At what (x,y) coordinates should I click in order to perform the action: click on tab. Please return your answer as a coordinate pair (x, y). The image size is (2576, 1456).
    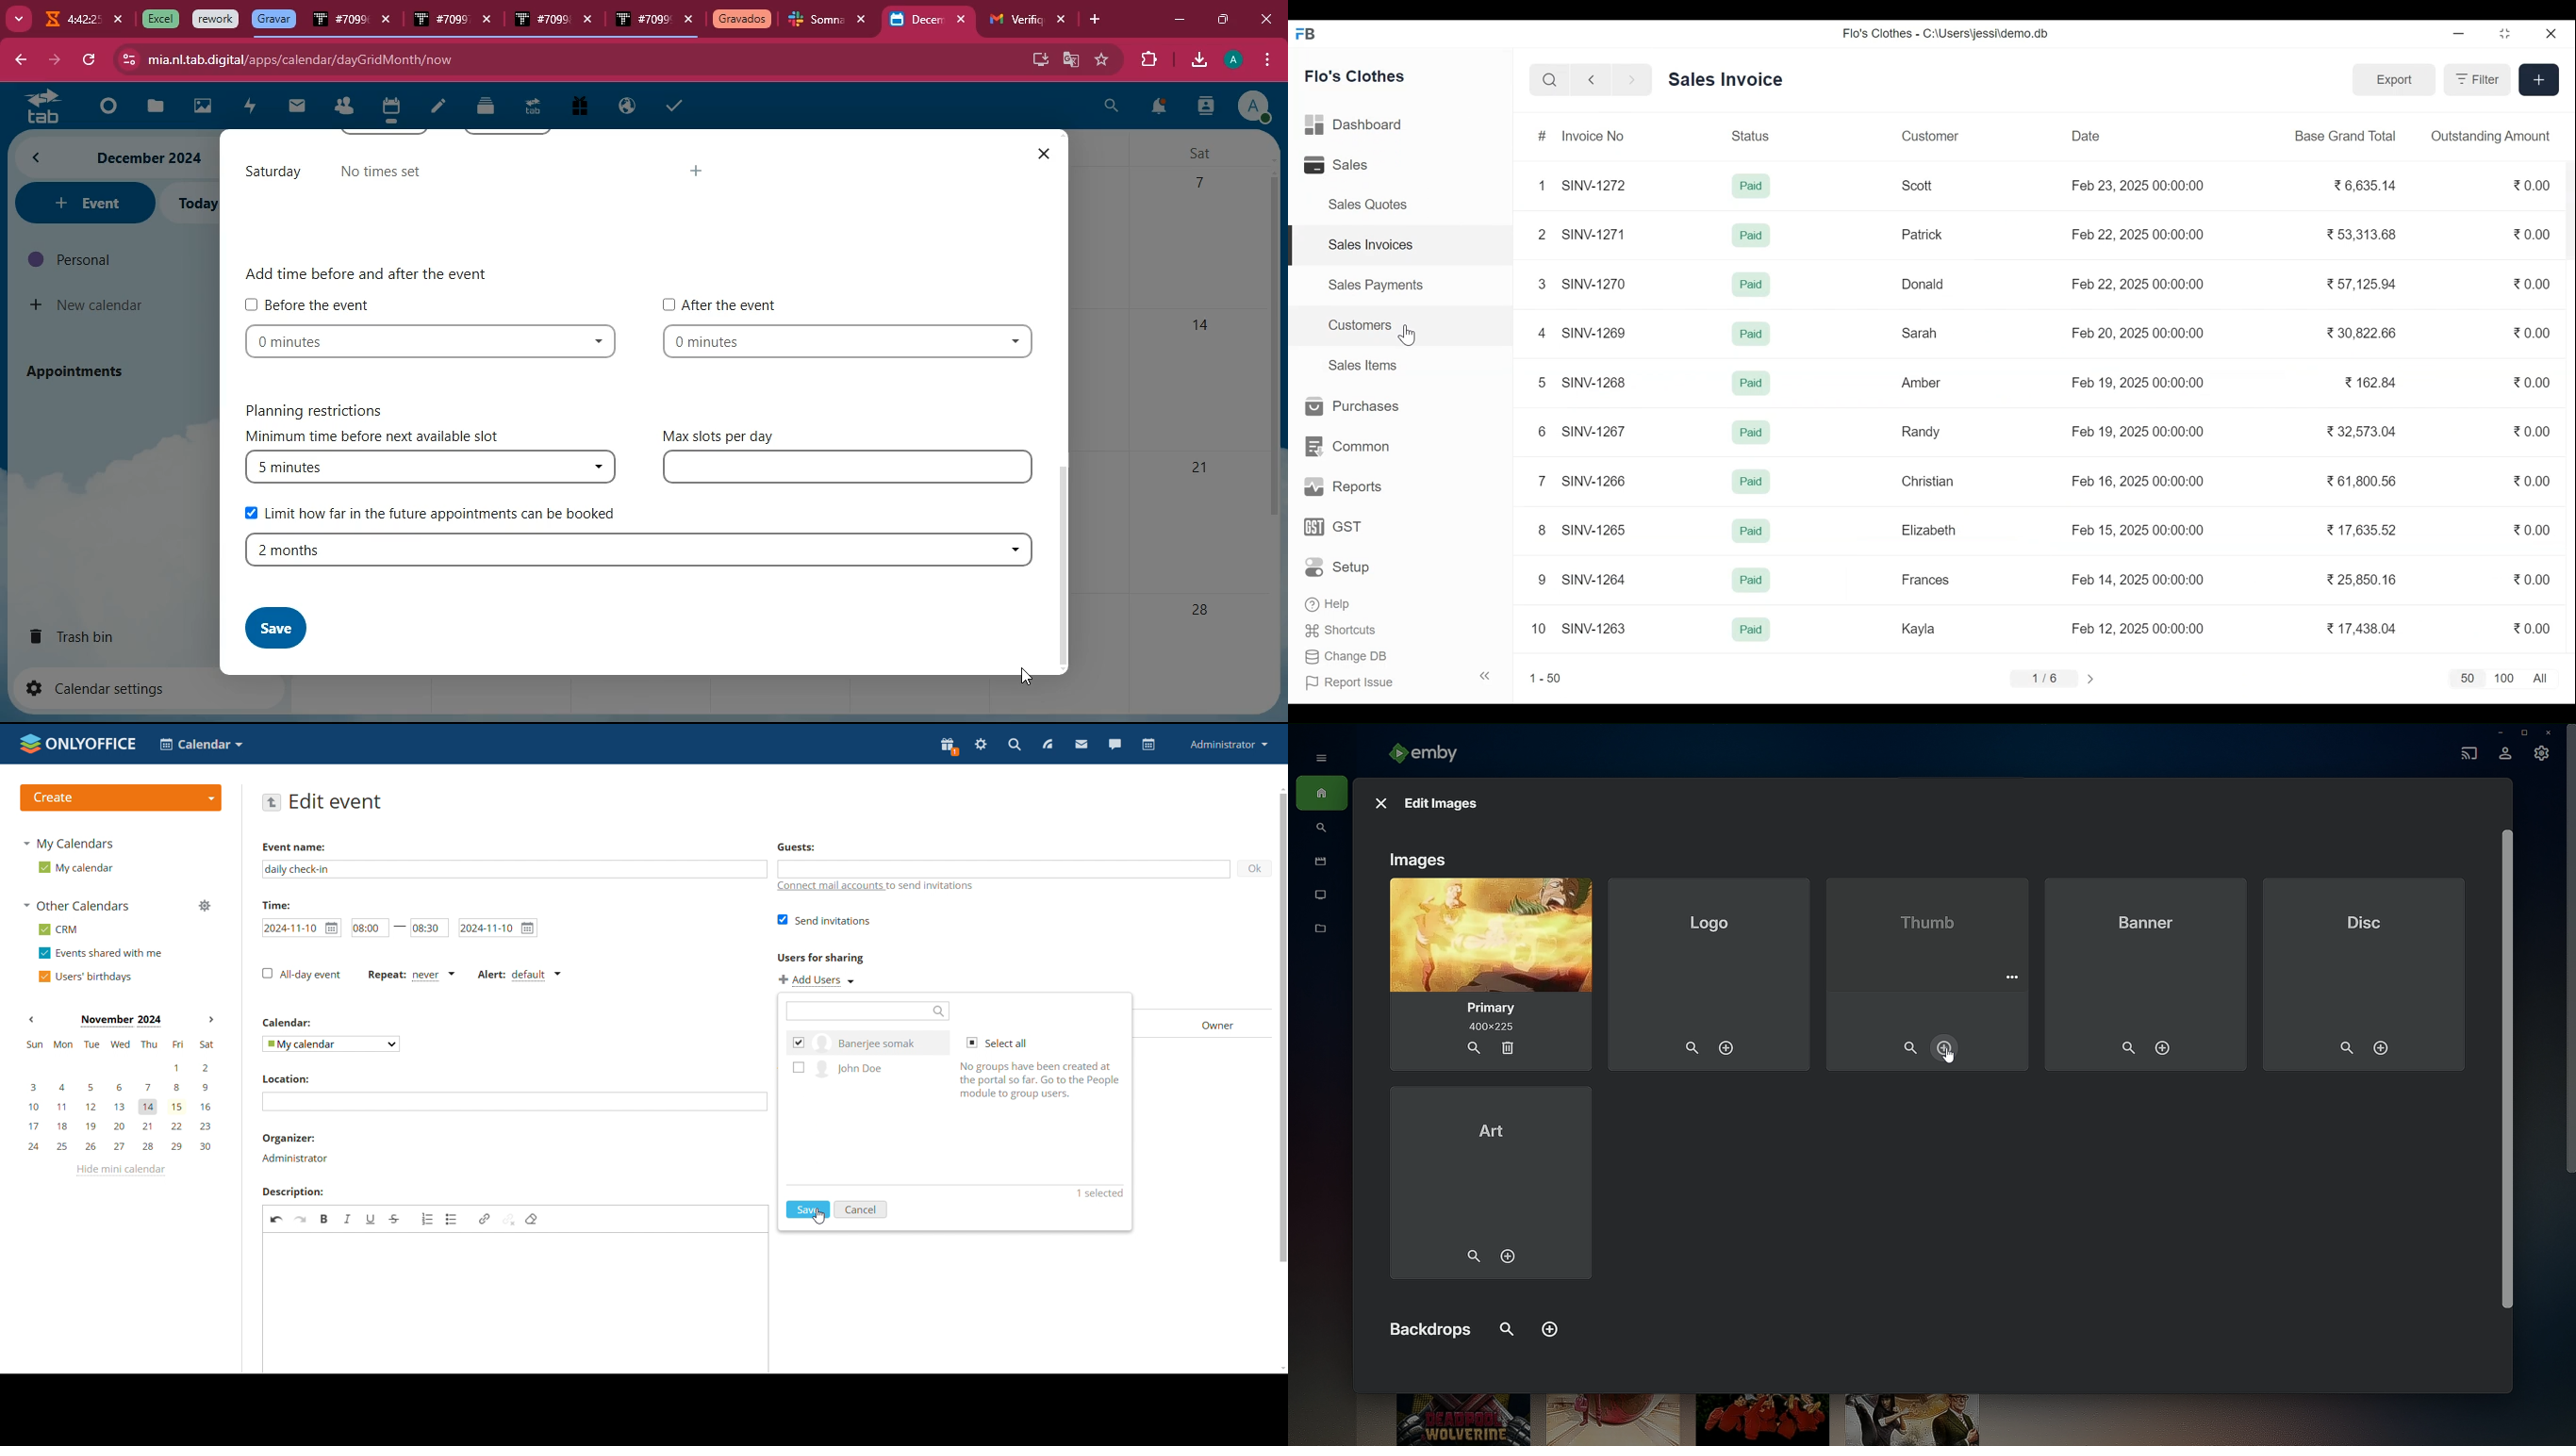
    Looking at the image, I should click on (817, 22).